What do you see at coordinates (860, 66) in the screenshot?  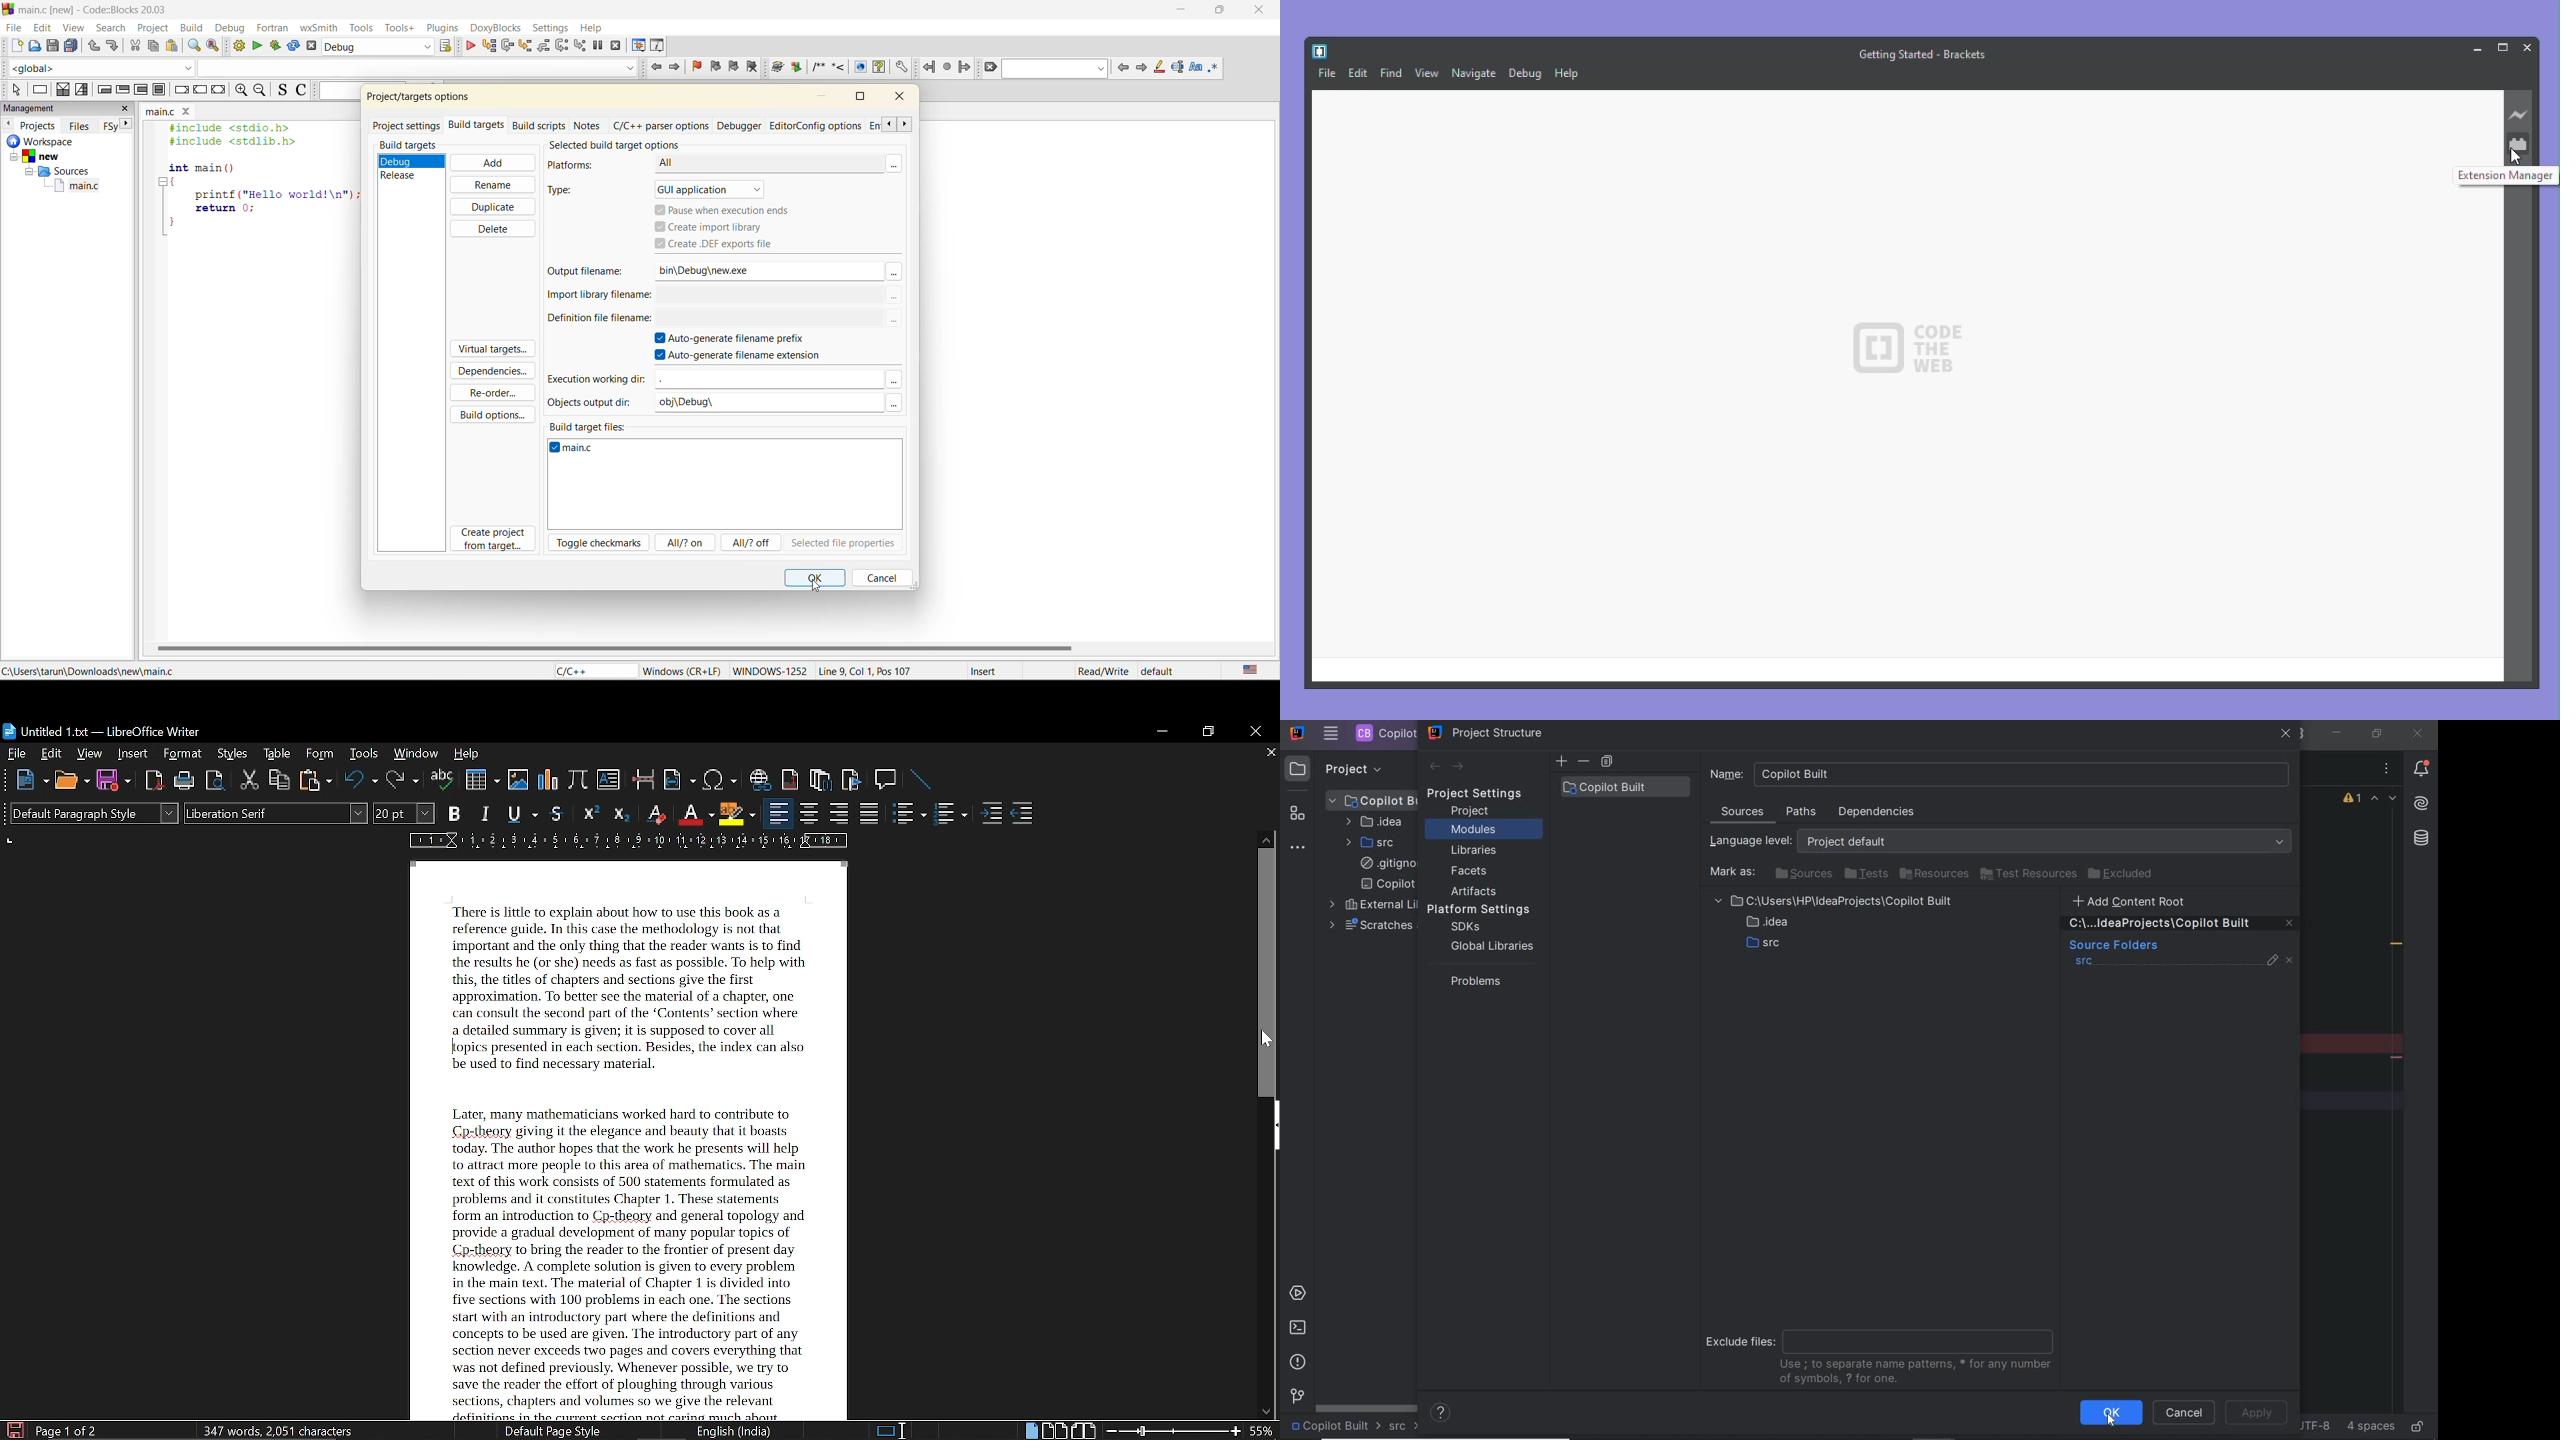 I see `Run HTML Documentation` at bounding box center [860, 66].